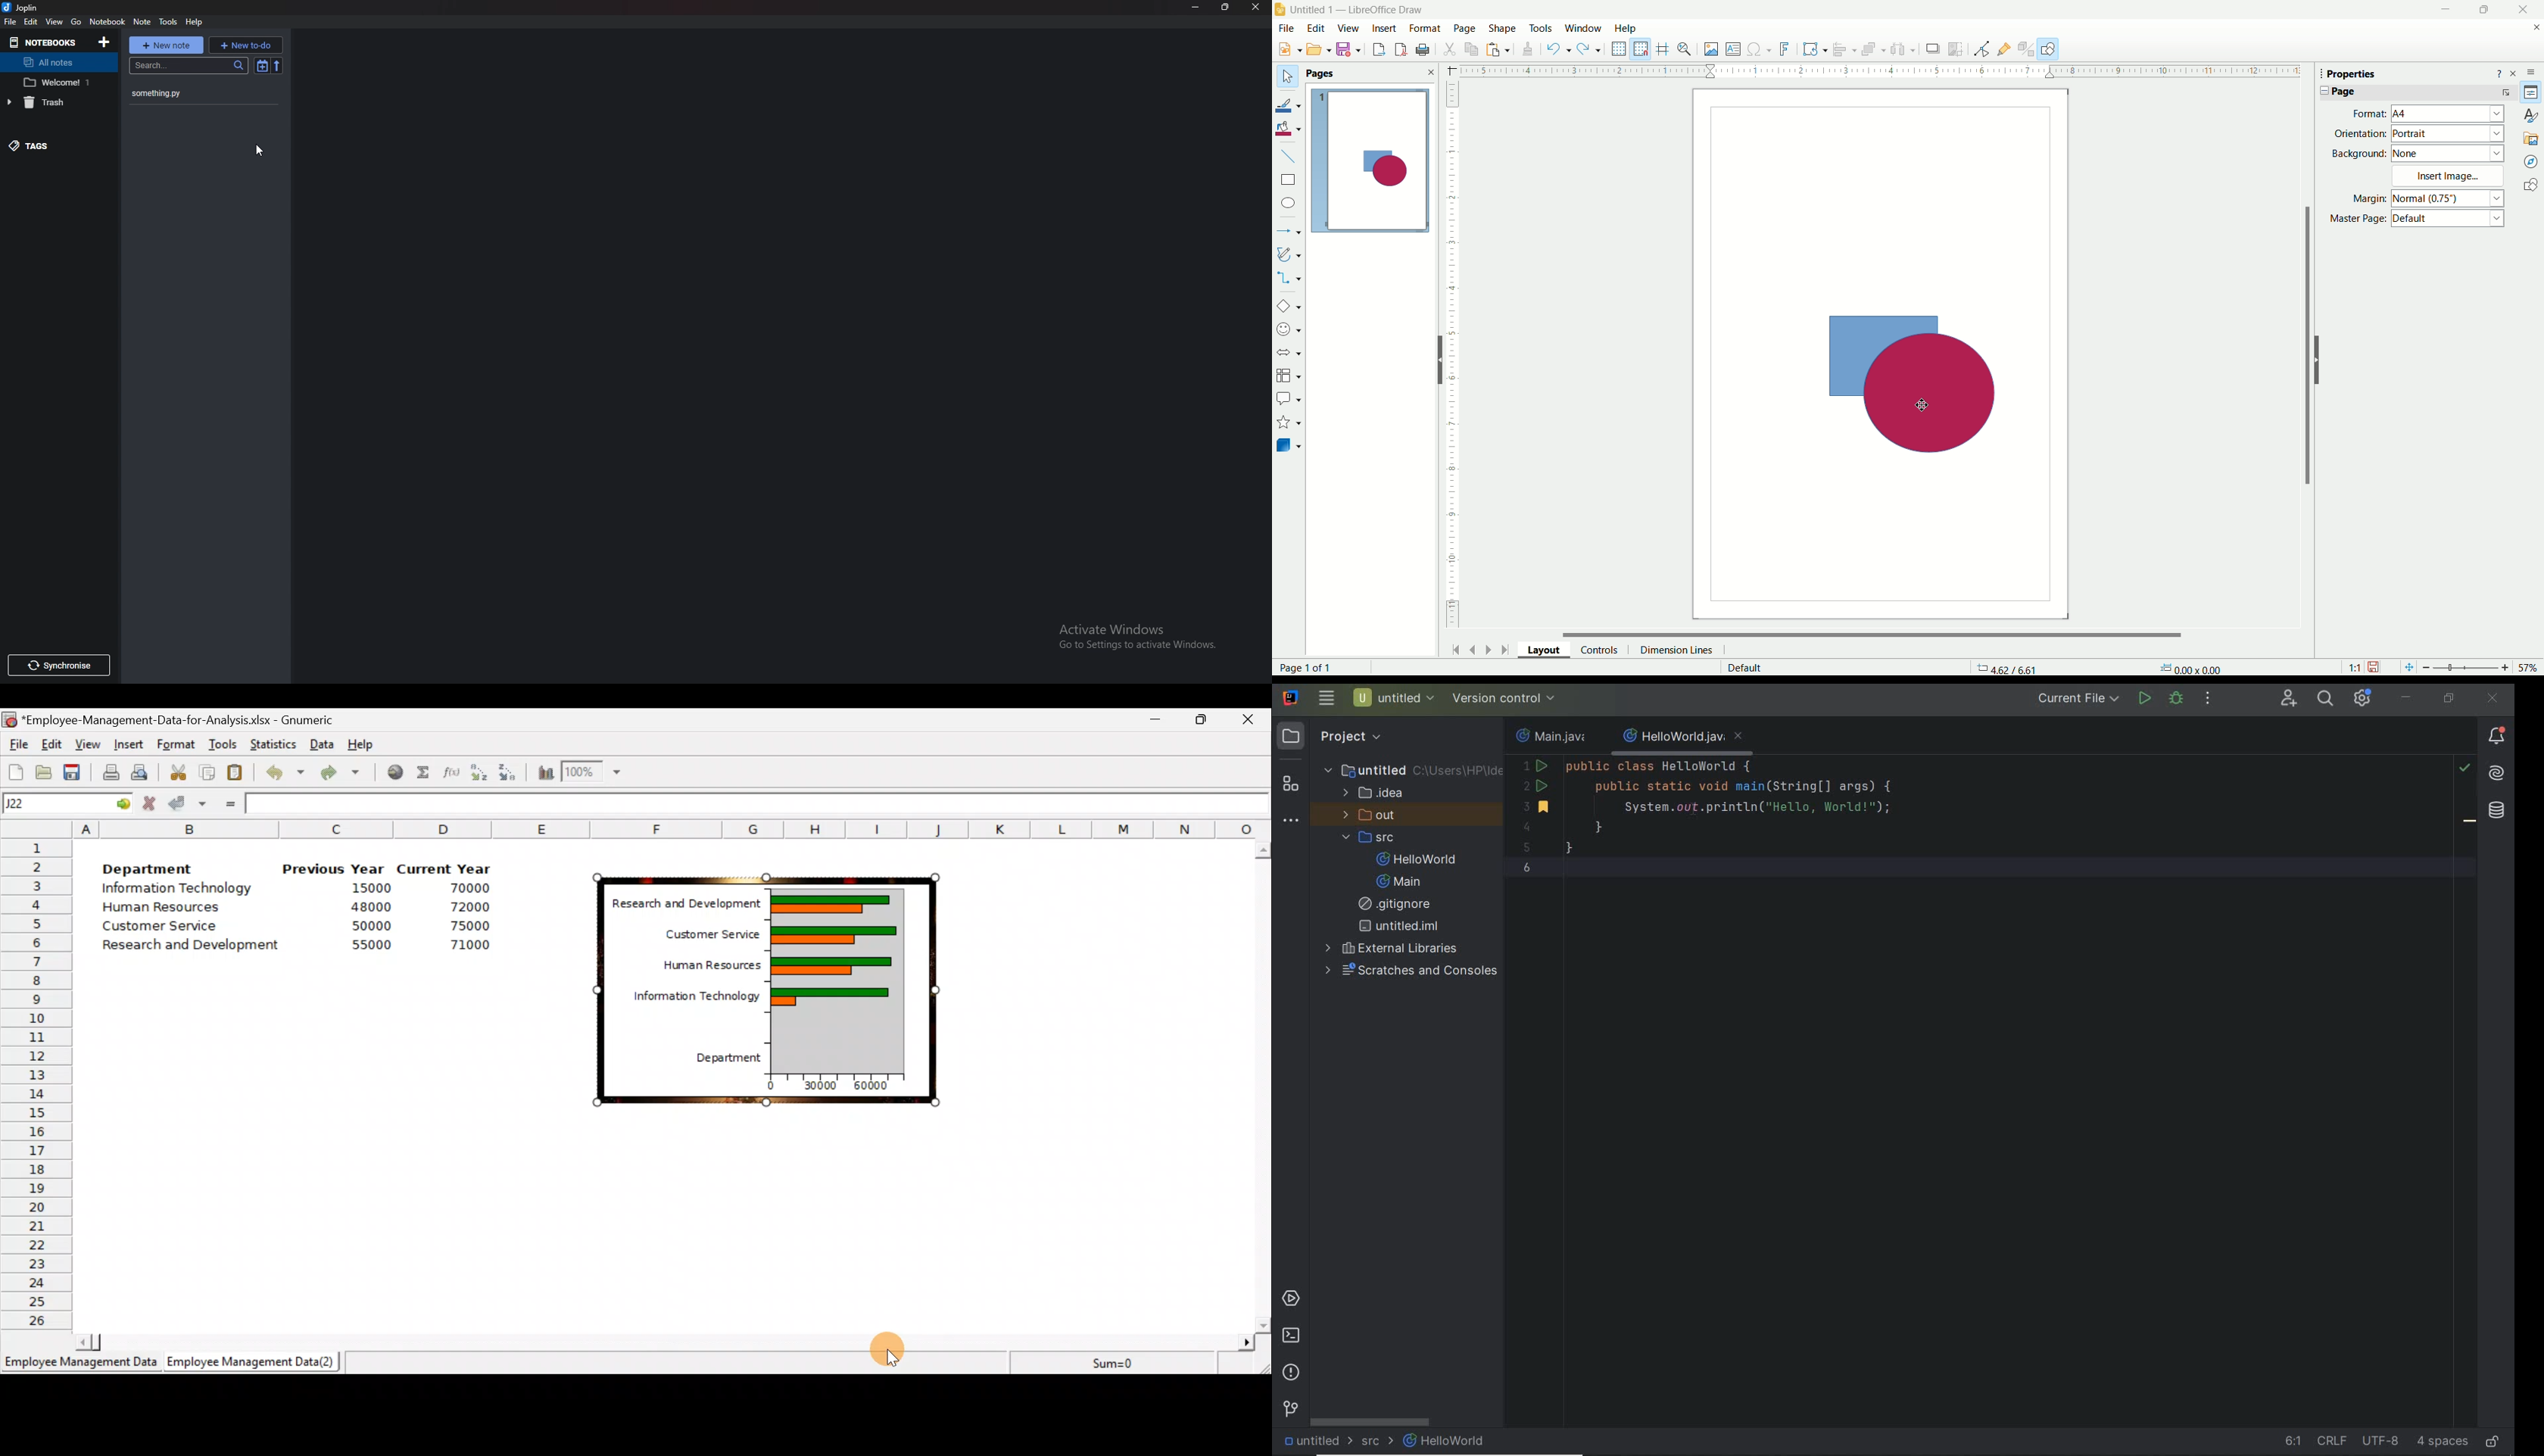  I want to click on HelloWorld.java(file name), so click(1683, 737).